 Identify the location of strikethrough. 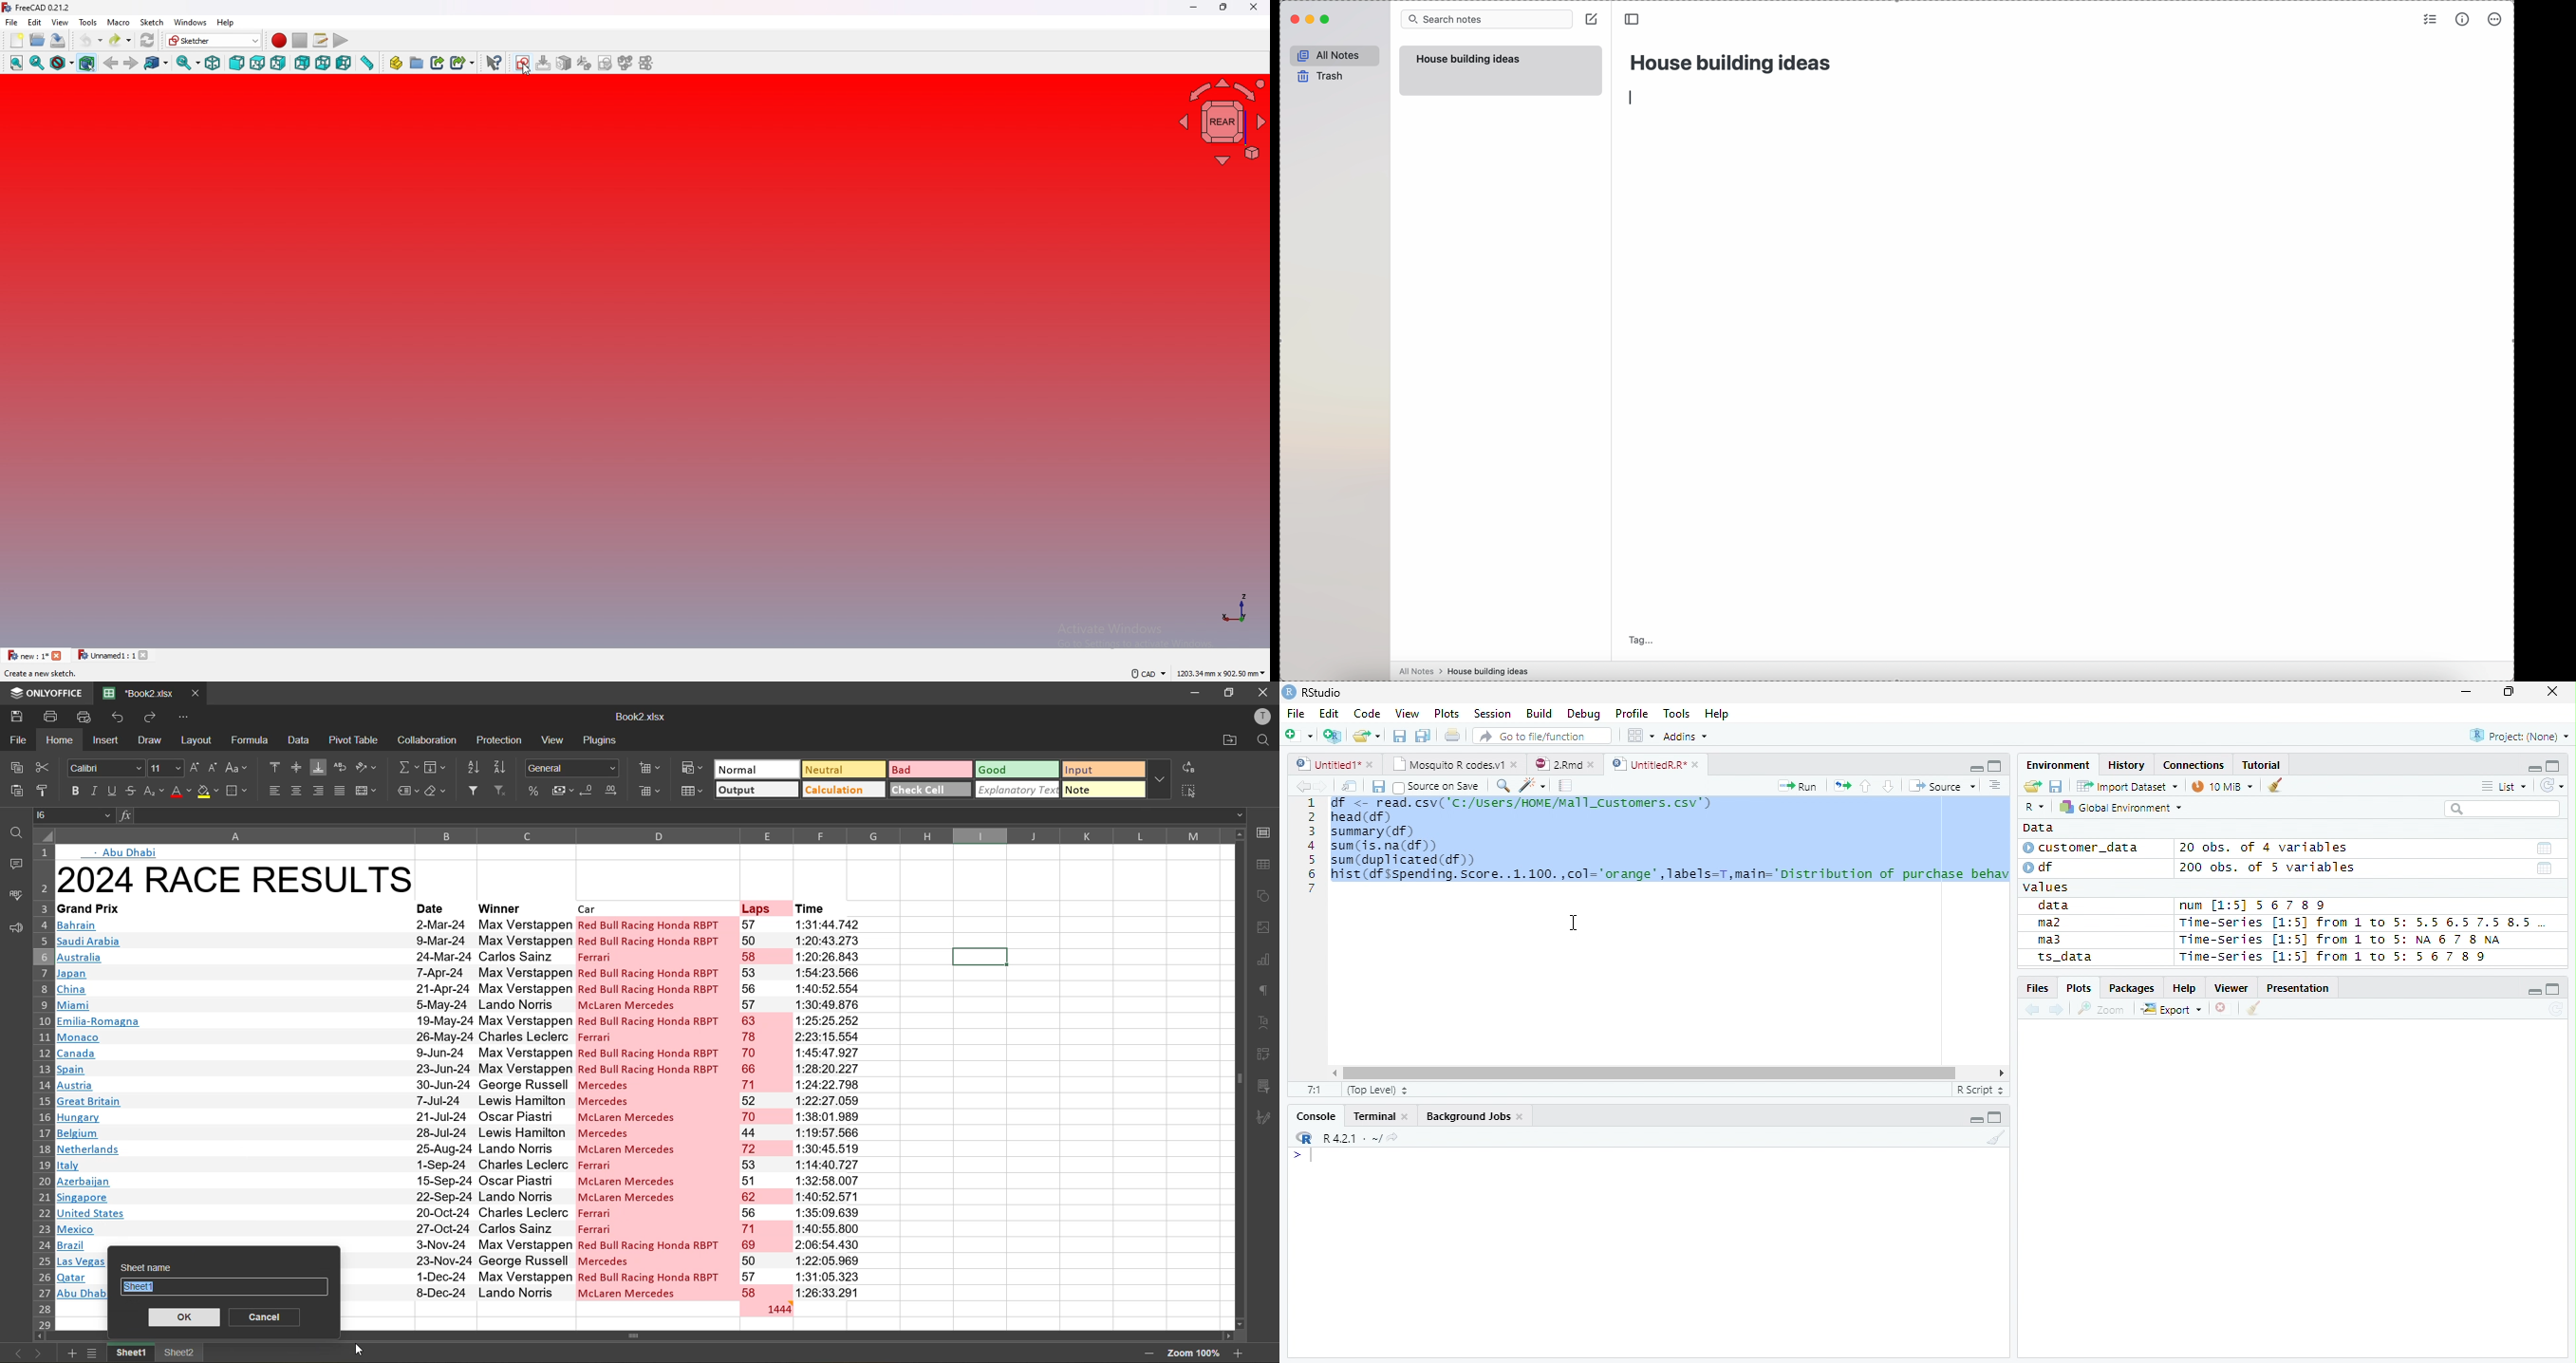
(128, 791).